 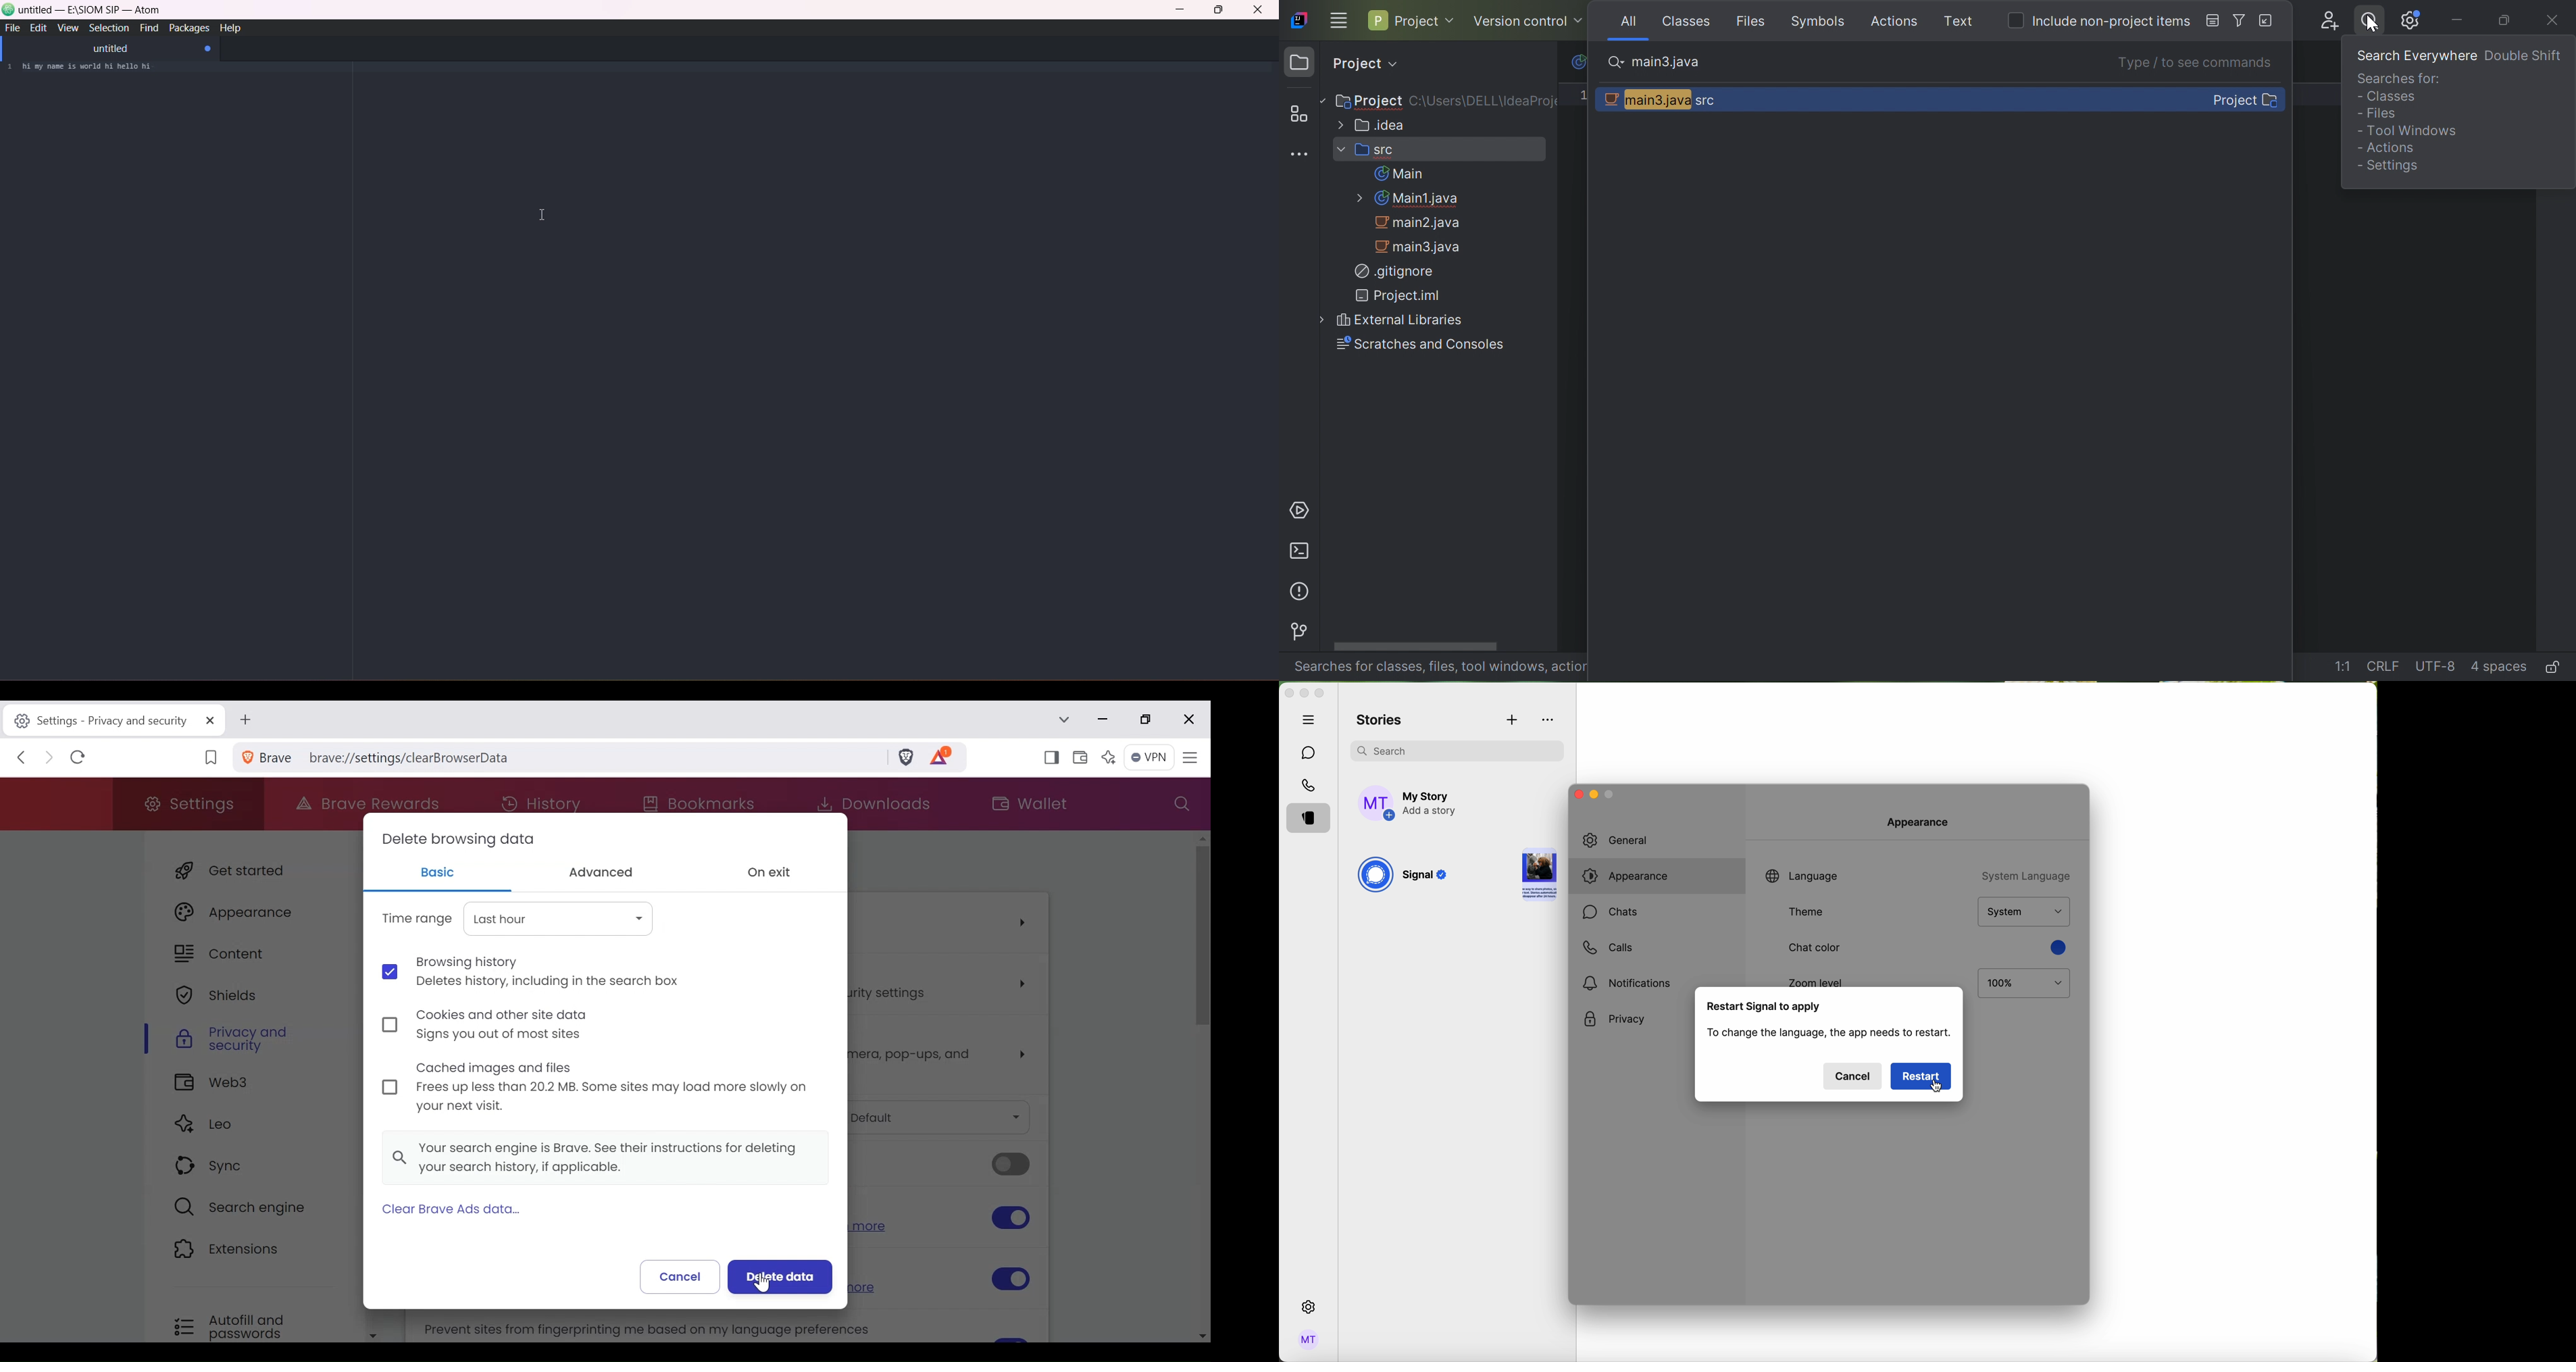 What do you see at coordinates (1420, 246) in the screenshot?
I see `main3.java` at bounding box center [1420, 246].